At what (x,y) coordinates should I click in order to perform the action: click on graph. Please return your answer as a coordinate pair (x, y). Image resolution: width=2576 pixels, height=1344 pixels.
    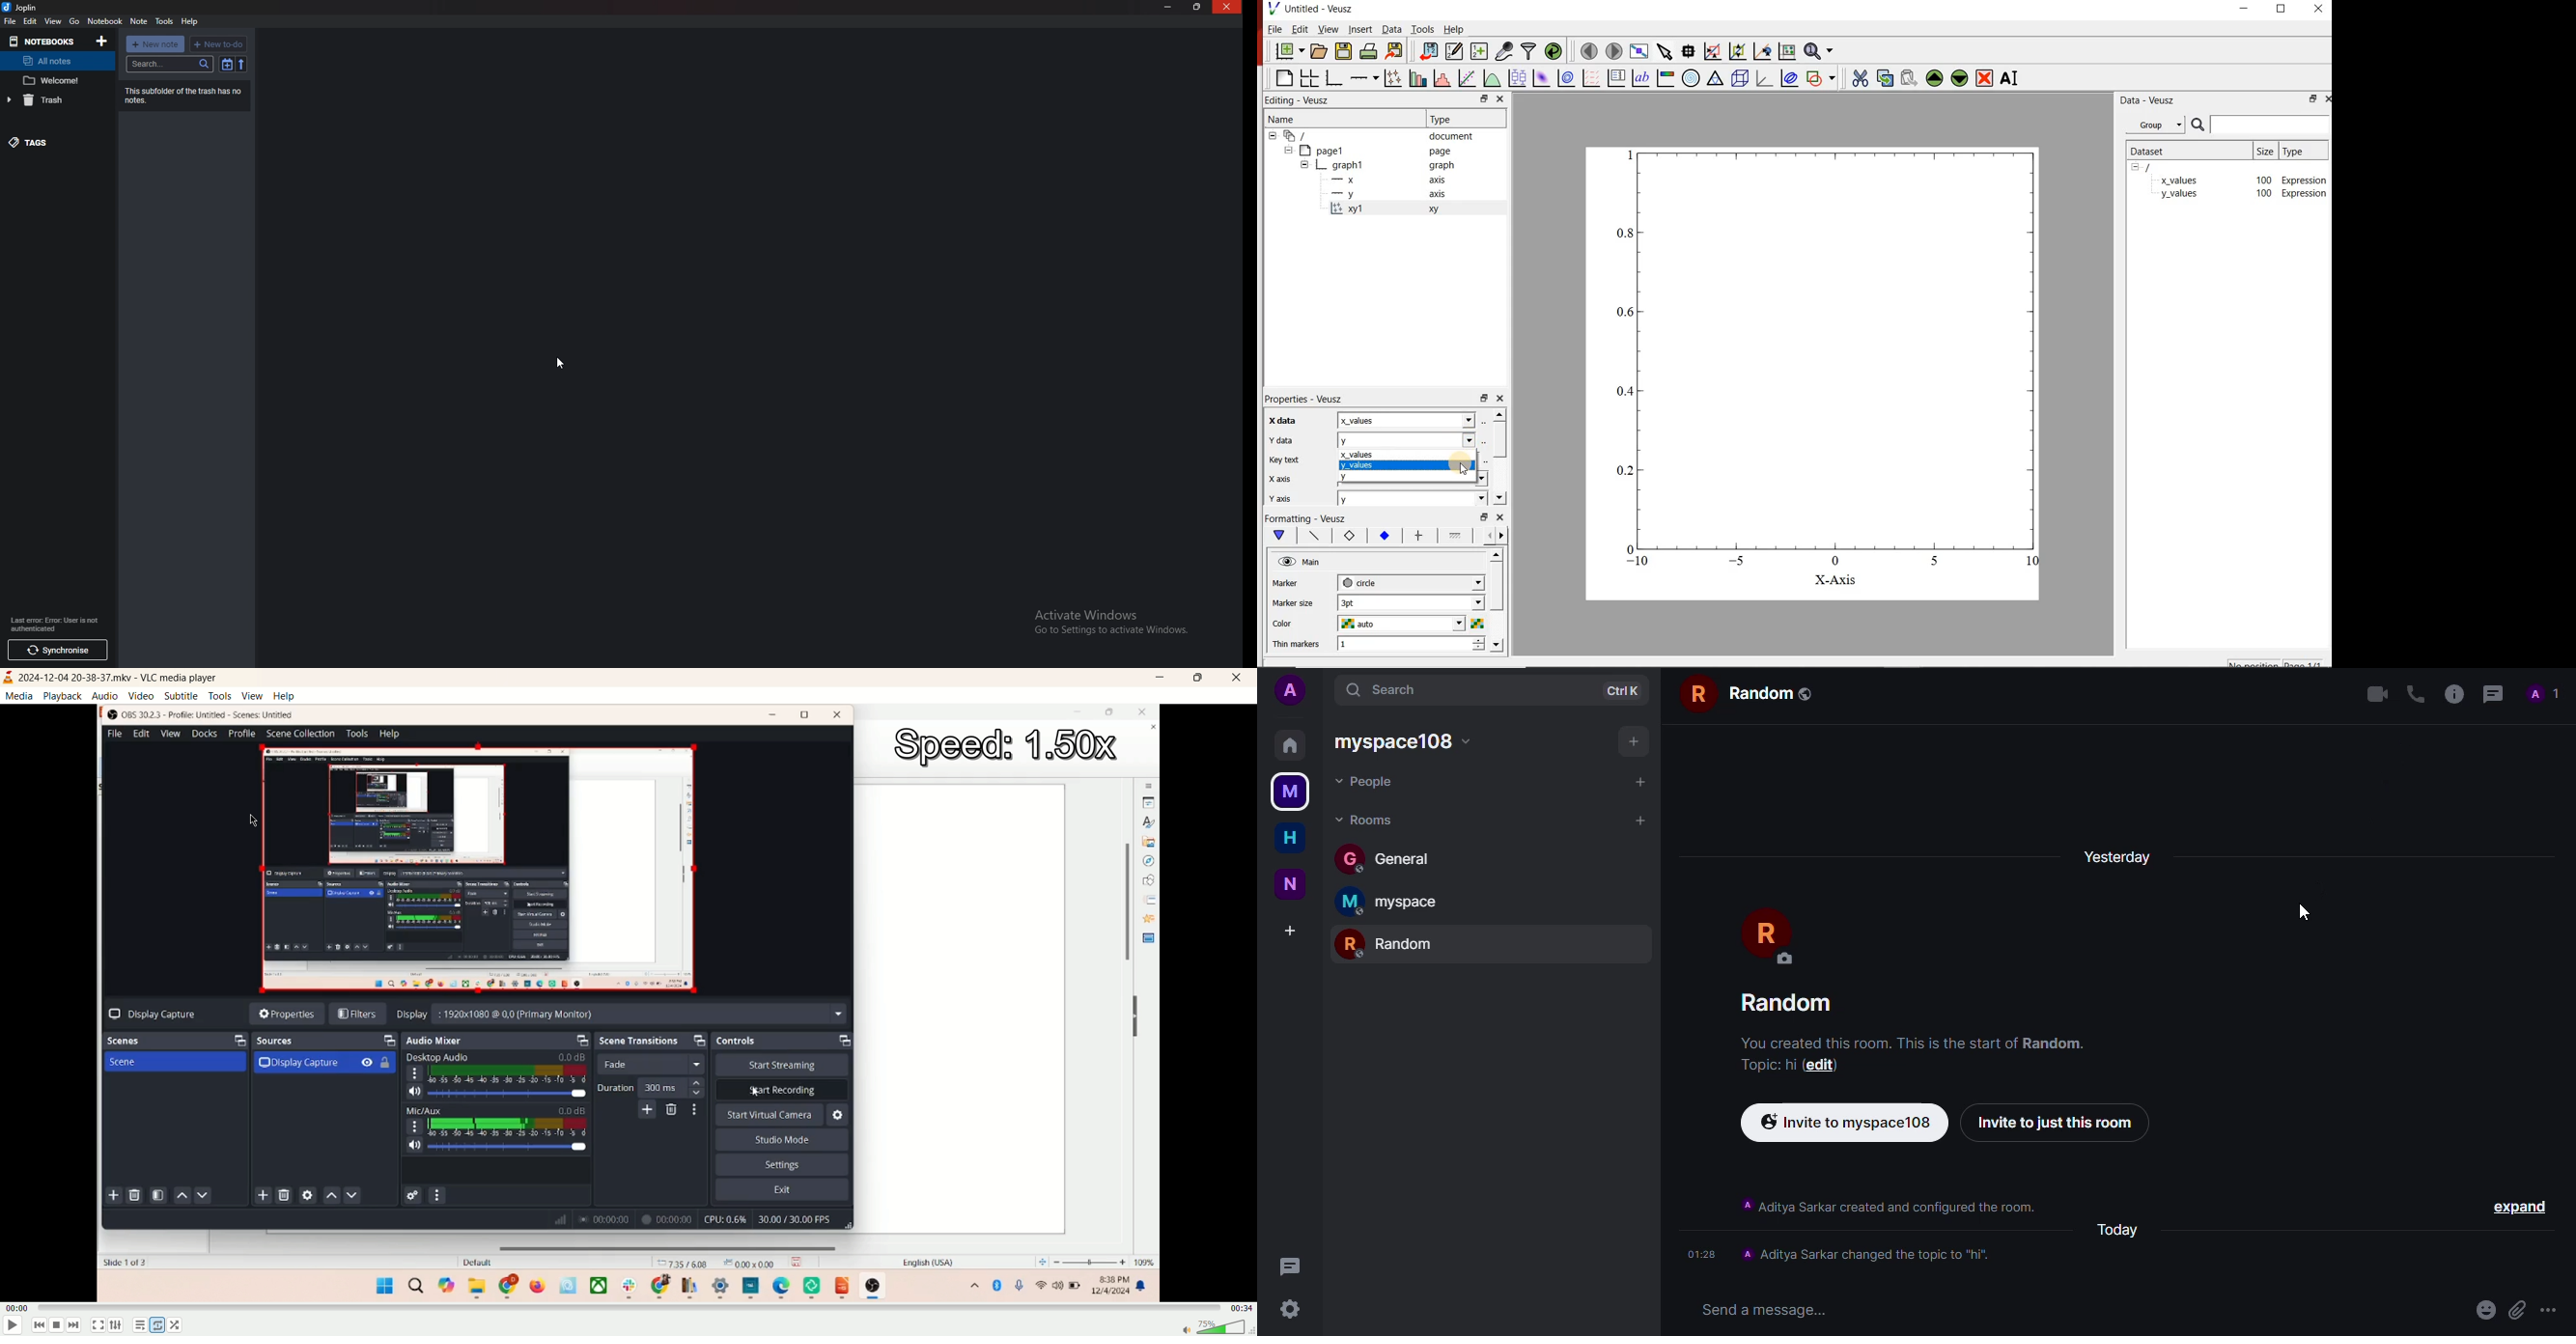
    Looking at the image, I should click on (1441, 165).